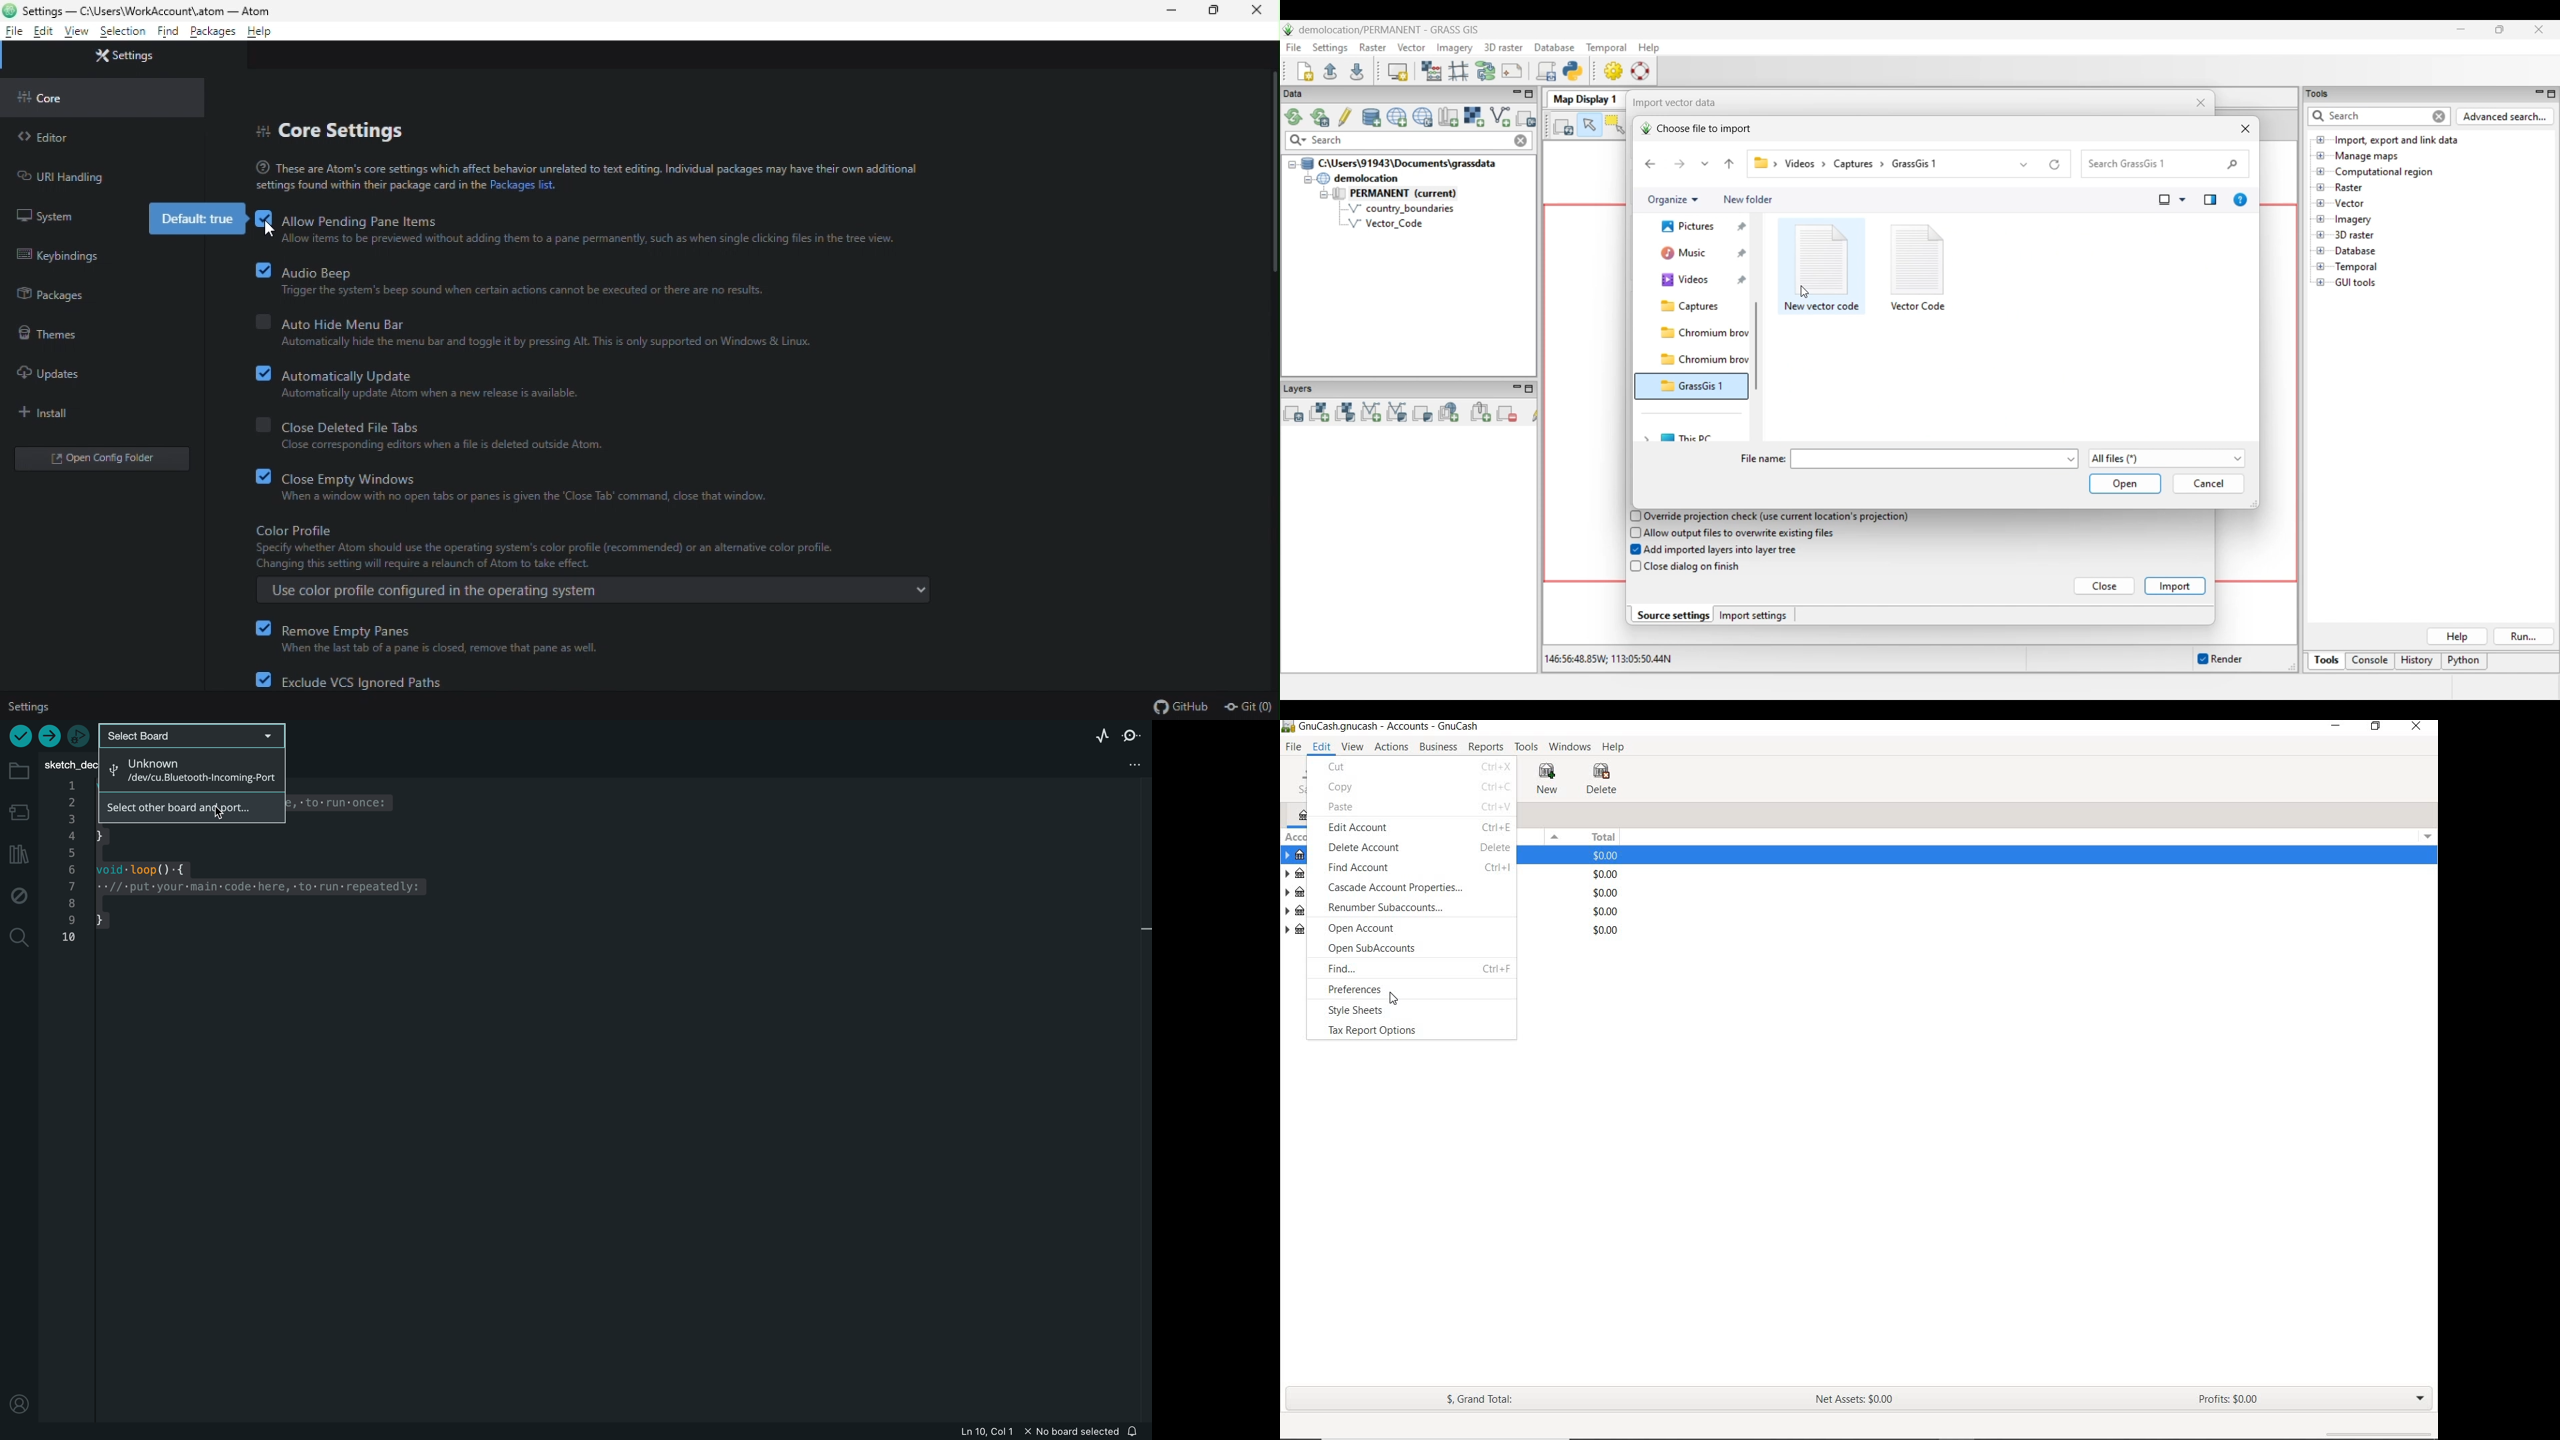 Image resolution: width=2576 pixels, height=1456 pixels. What do you see at coordinates (190, 769) in the screenshot?
I see `unknown` at bounding box center [190, 769].